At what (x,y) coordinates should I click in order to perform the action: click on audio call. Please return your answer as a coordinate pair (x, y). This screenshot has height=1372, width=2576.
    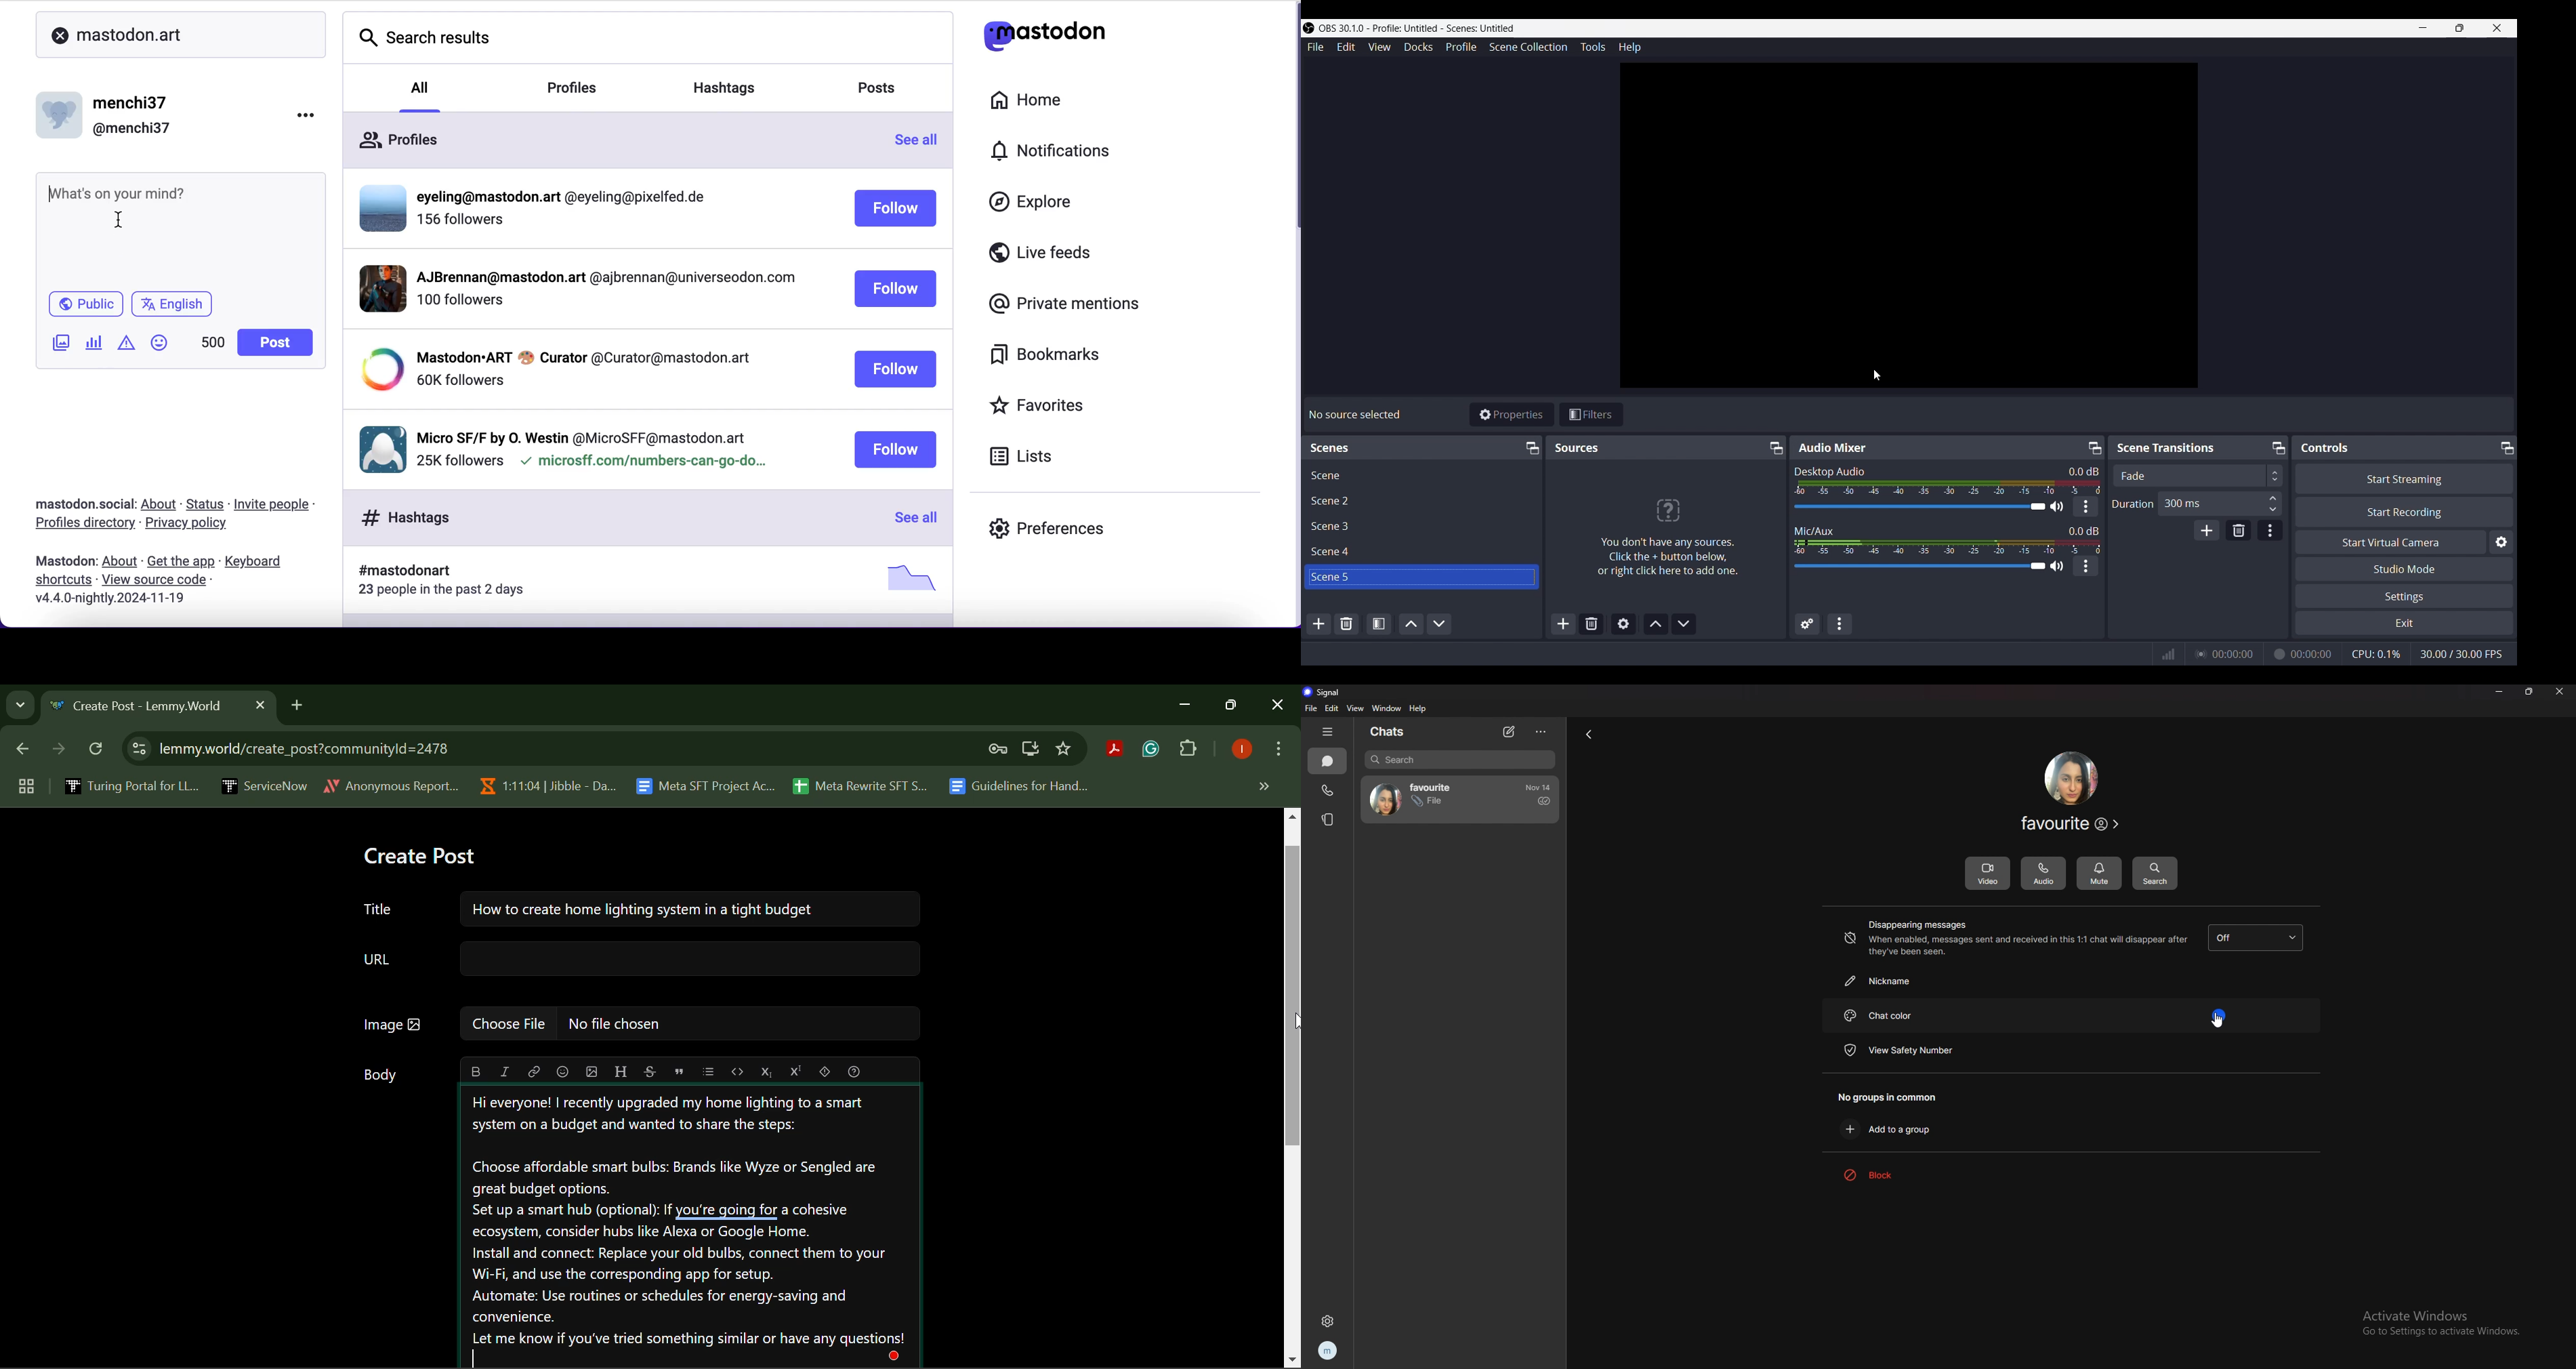
    Looking at the image, I should click on (2045, 873).